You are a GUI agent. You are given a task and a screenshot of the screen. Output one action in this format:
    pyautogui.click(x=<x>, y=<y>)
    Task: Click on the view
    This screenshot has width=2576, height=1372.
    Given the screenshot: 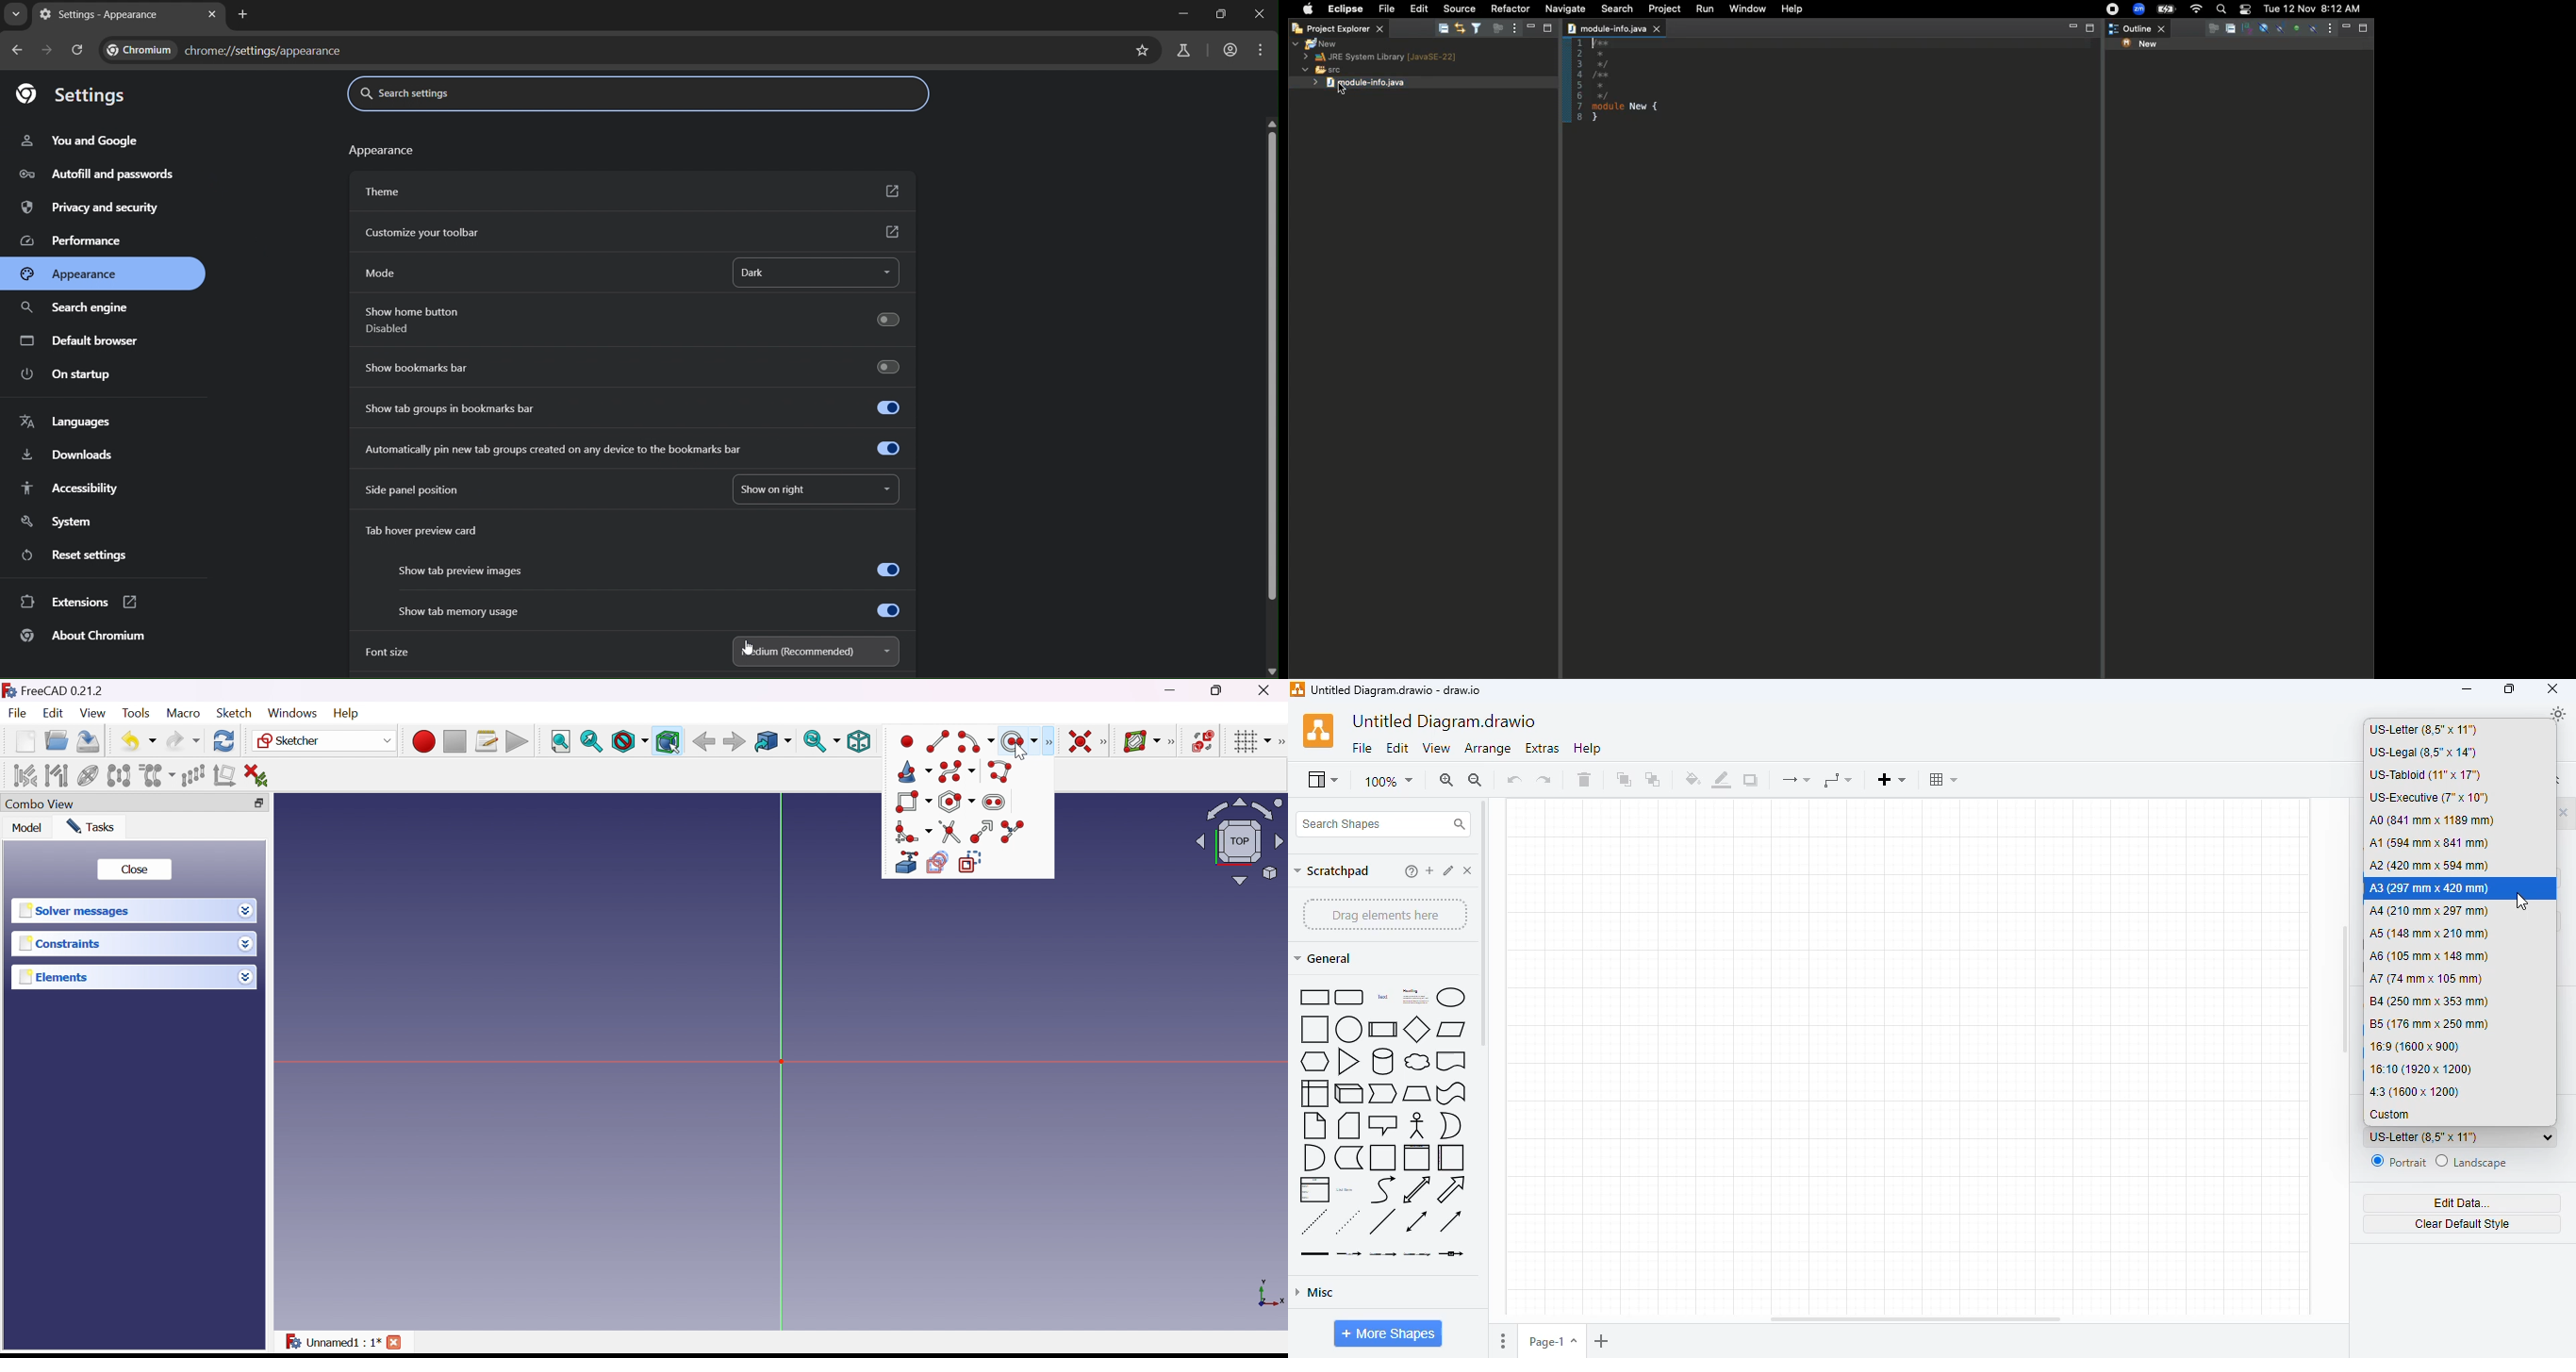 What is the action you would take?
    pyautogui.click(x=1322, y=781)
    